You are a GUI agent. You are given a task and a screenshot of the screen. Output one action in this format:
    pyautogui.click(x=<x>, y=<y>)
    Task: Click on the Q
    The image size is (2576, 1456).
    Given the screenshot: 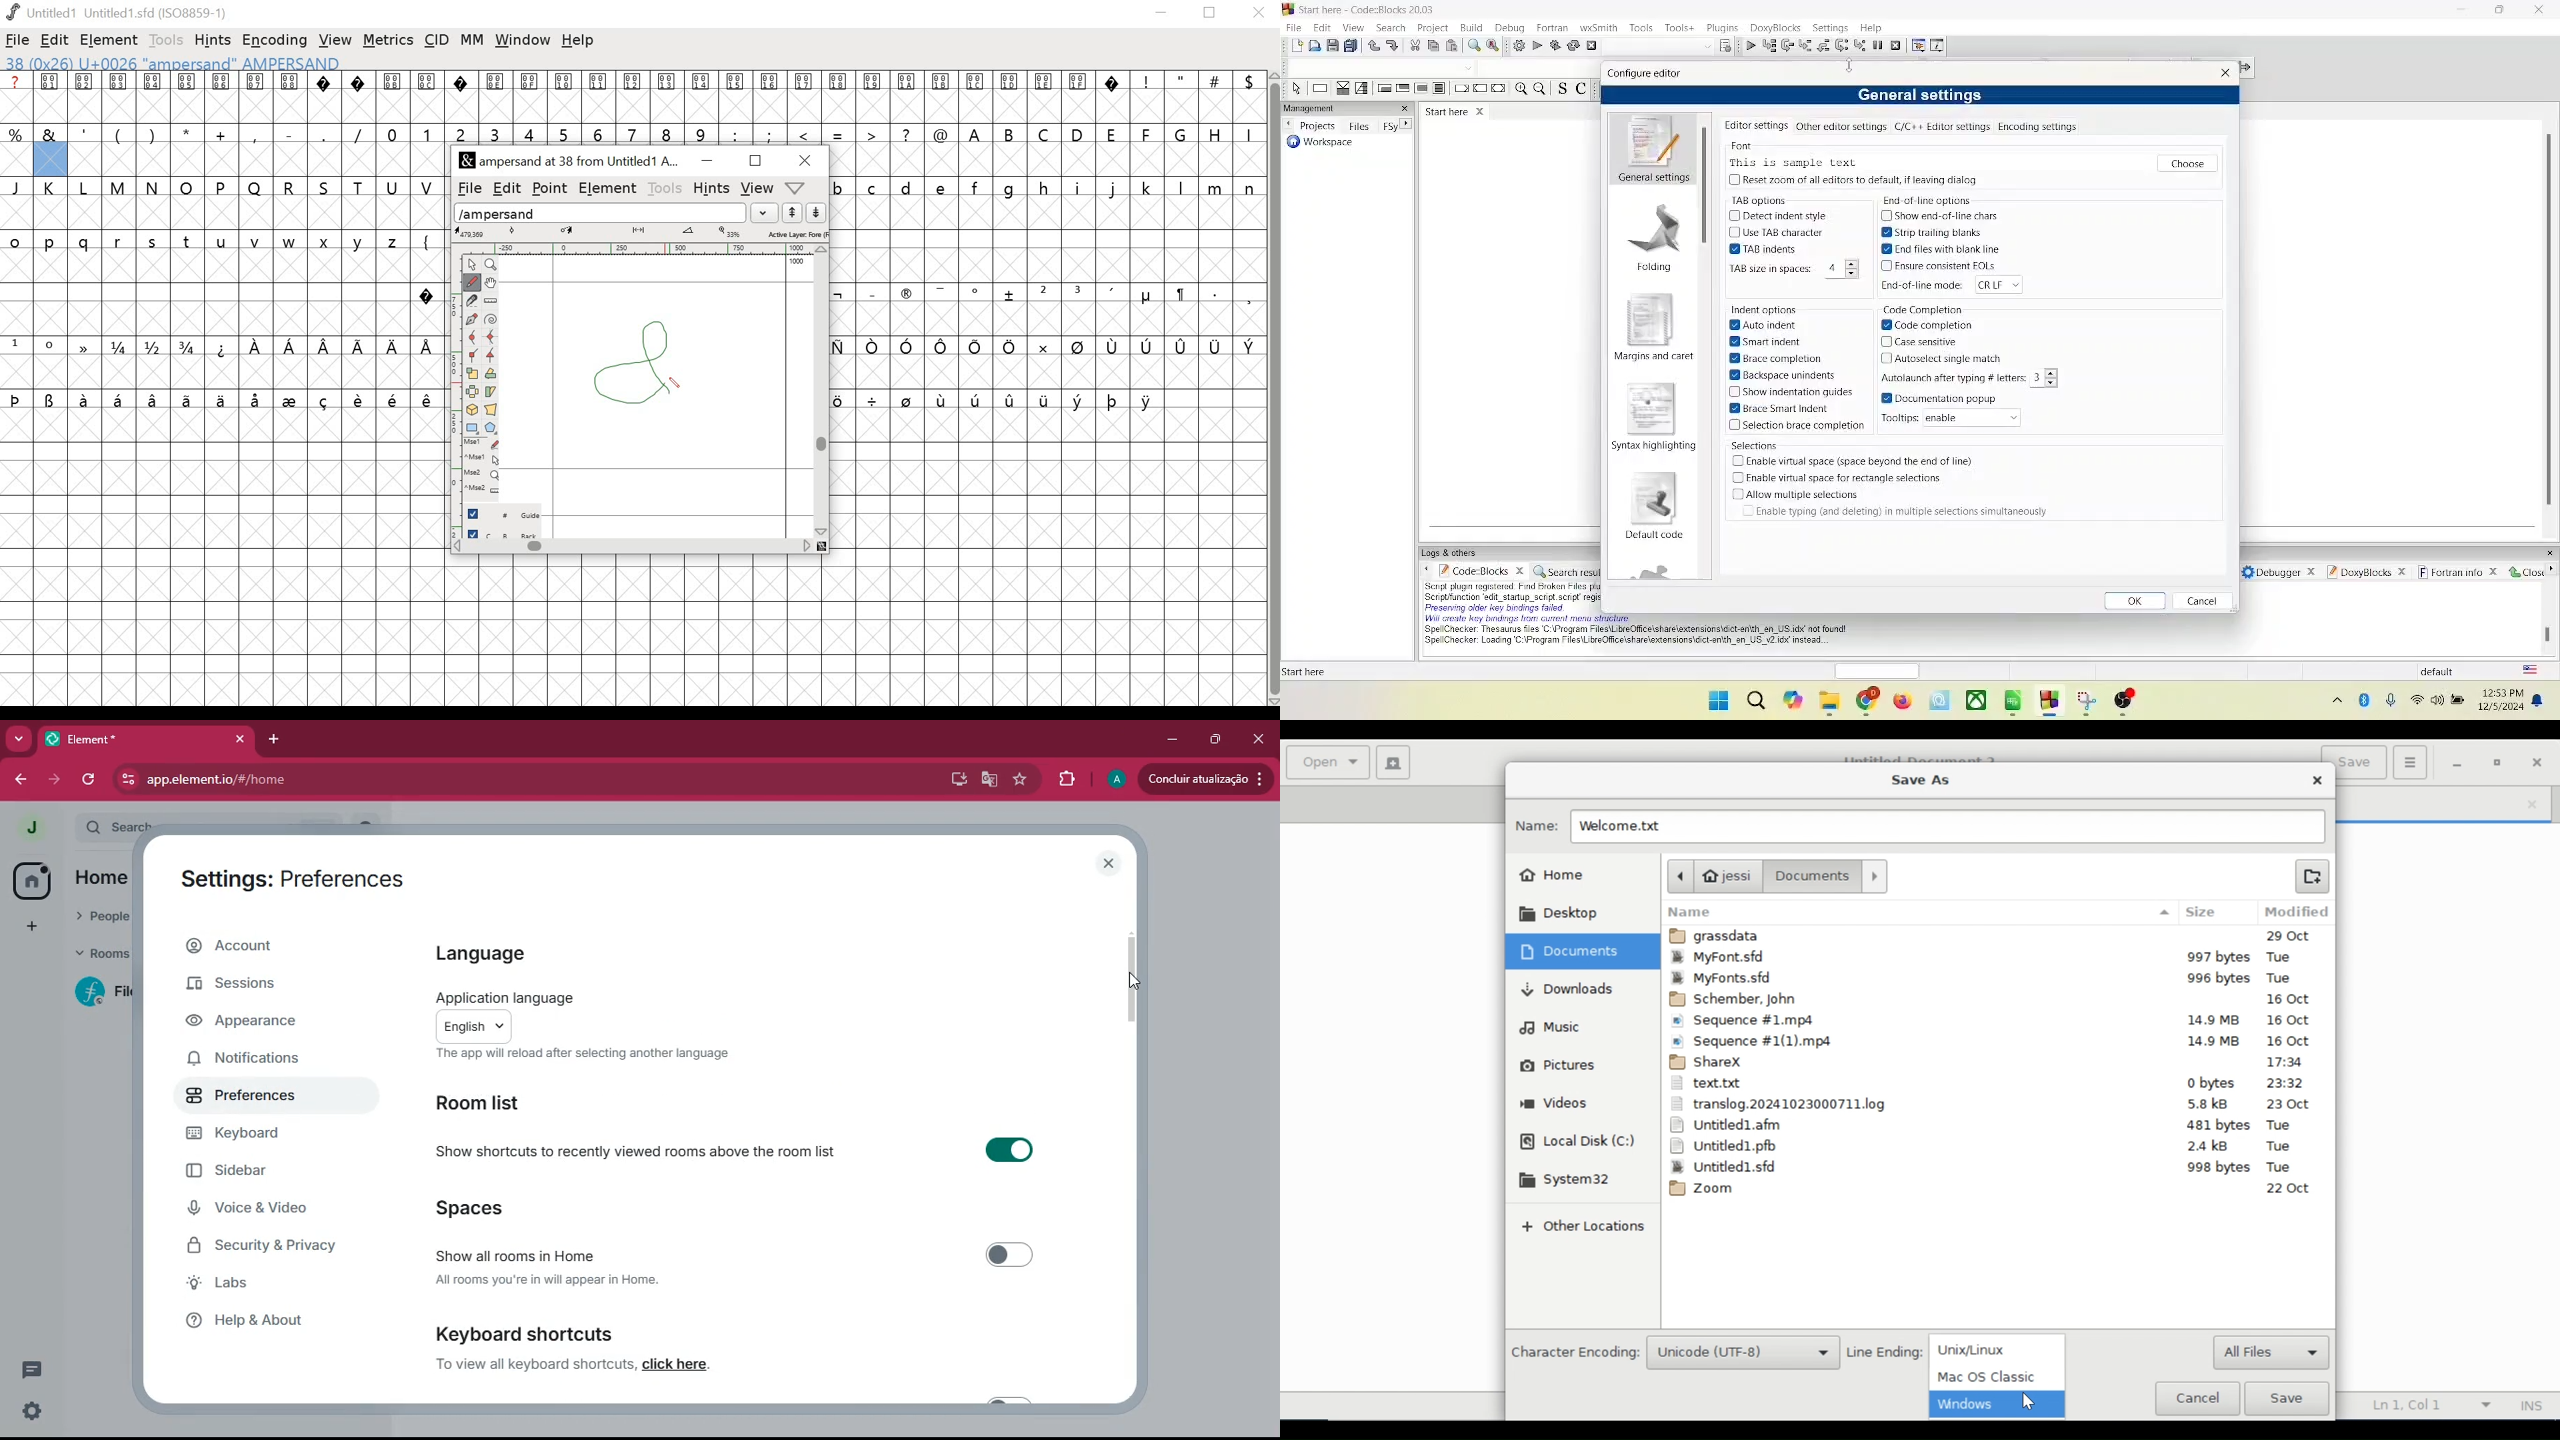 What is the action you would take?
    pyautogui.click(x=255, y=187)
    